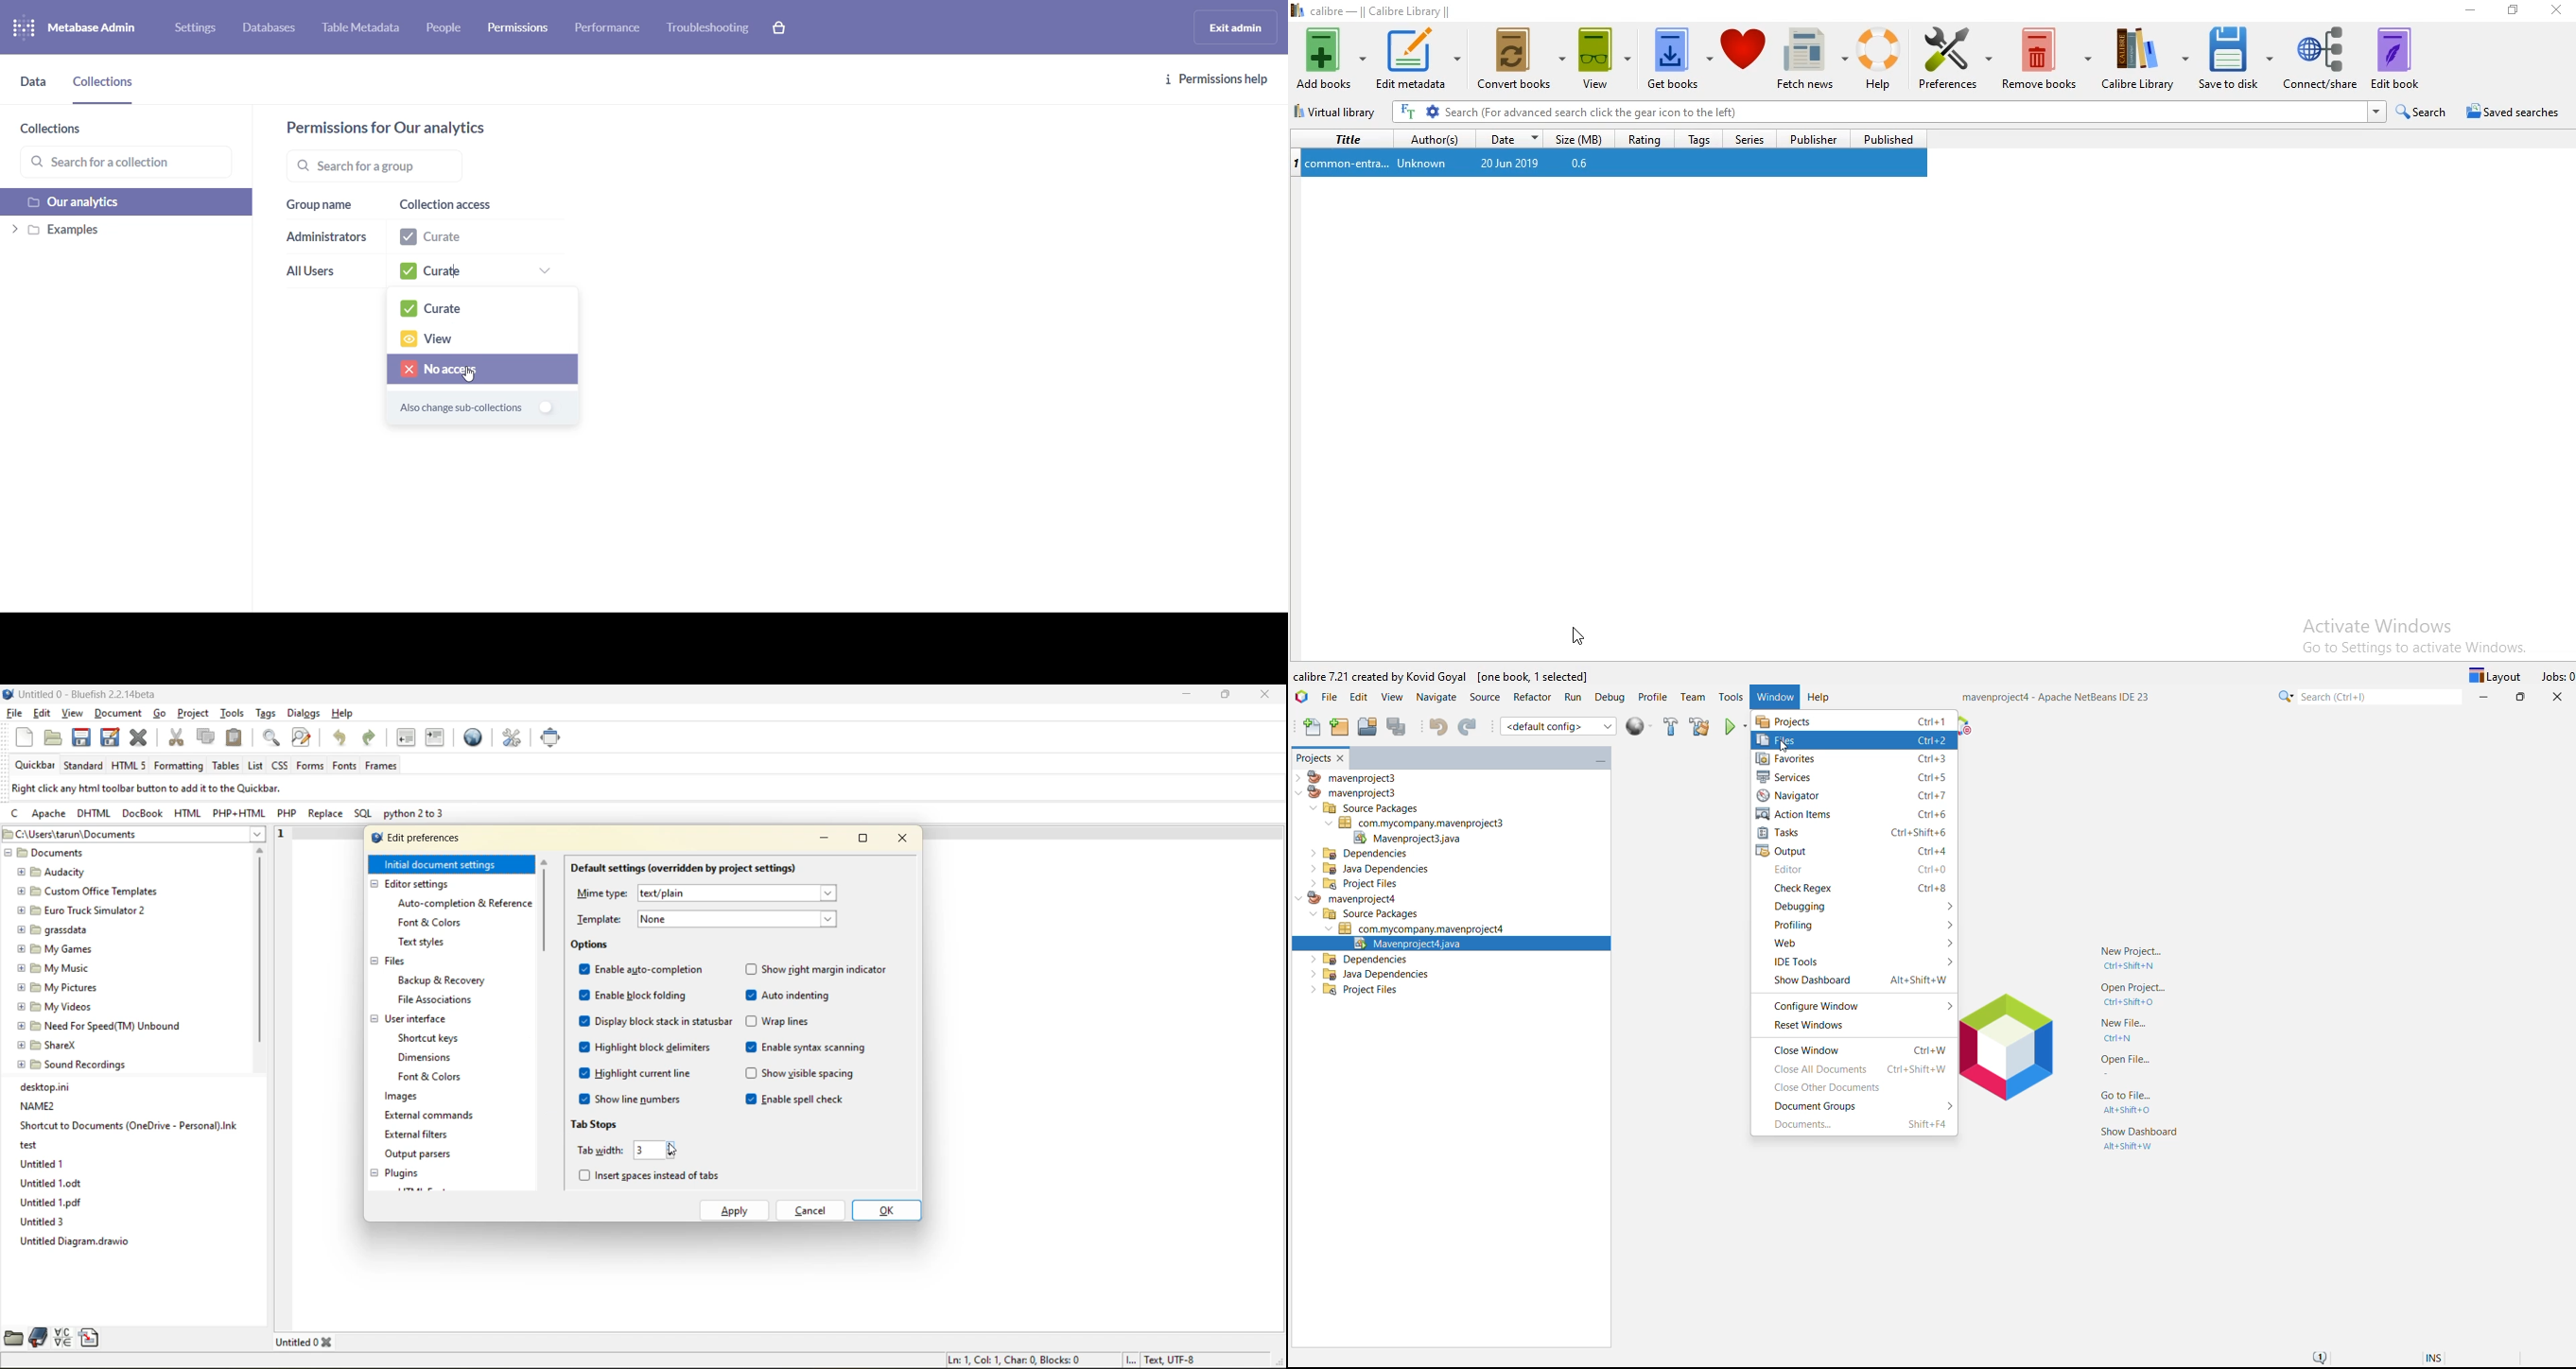  I want to click on enable spell check, so click(801, 1100).